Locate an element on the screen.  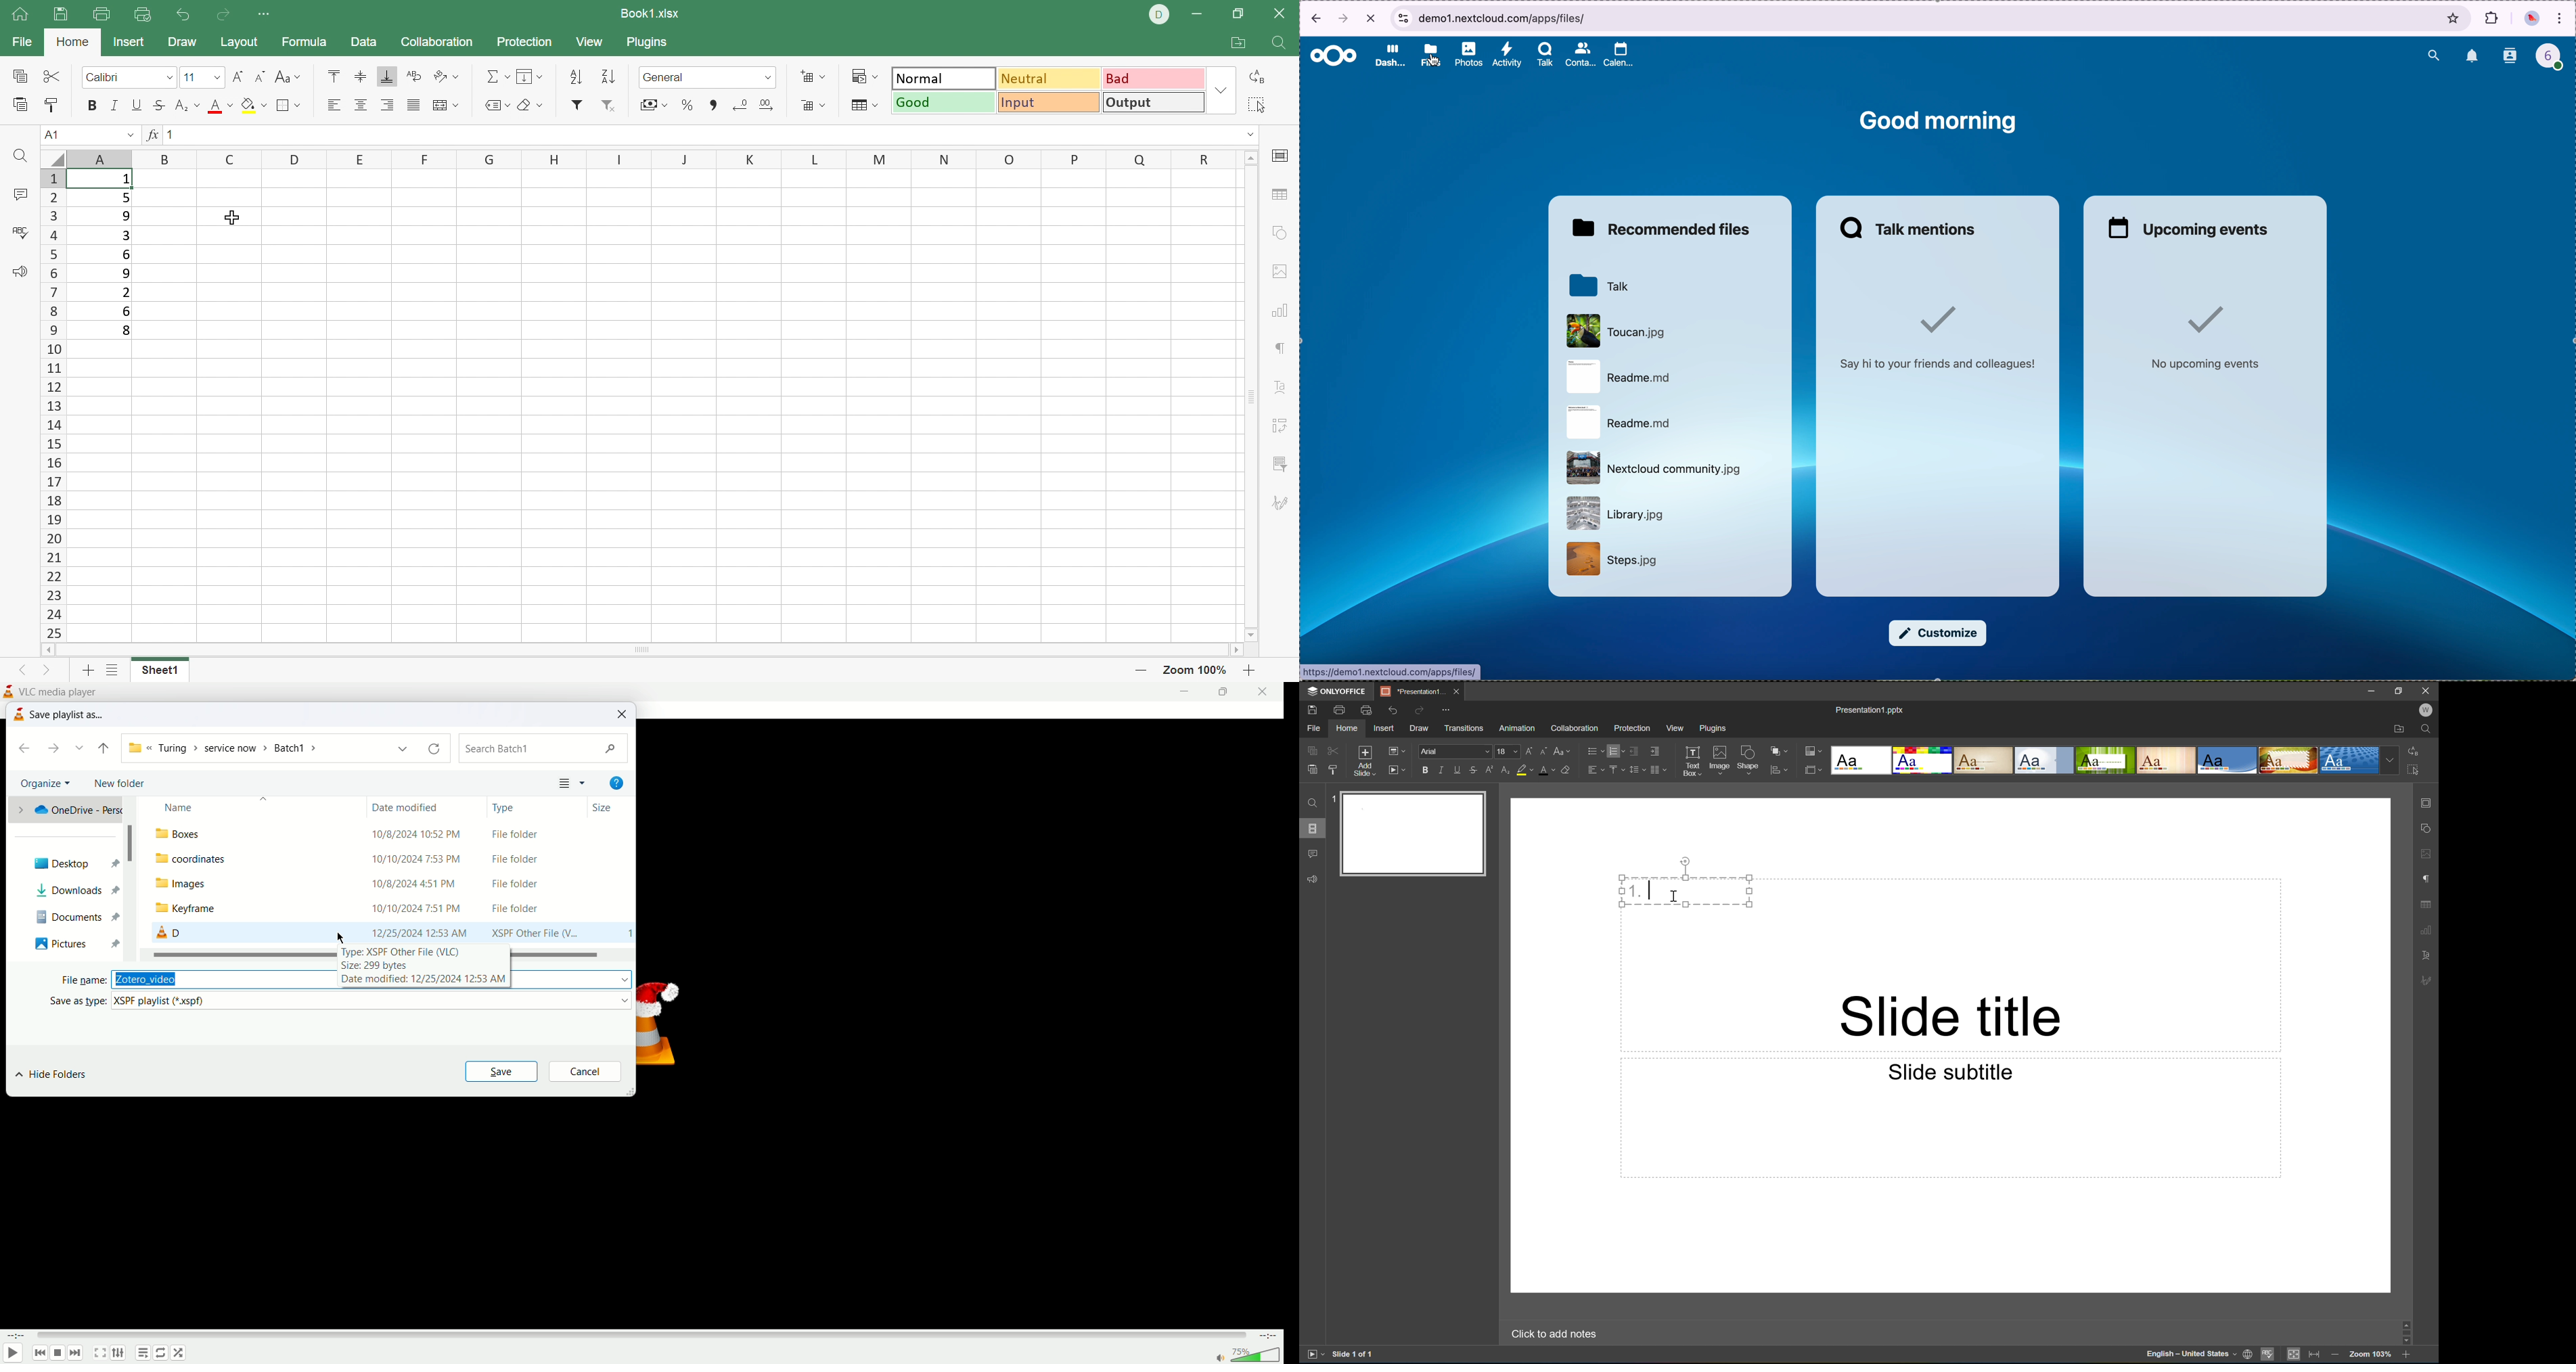
customize button is located at coordinates (1938, 634).